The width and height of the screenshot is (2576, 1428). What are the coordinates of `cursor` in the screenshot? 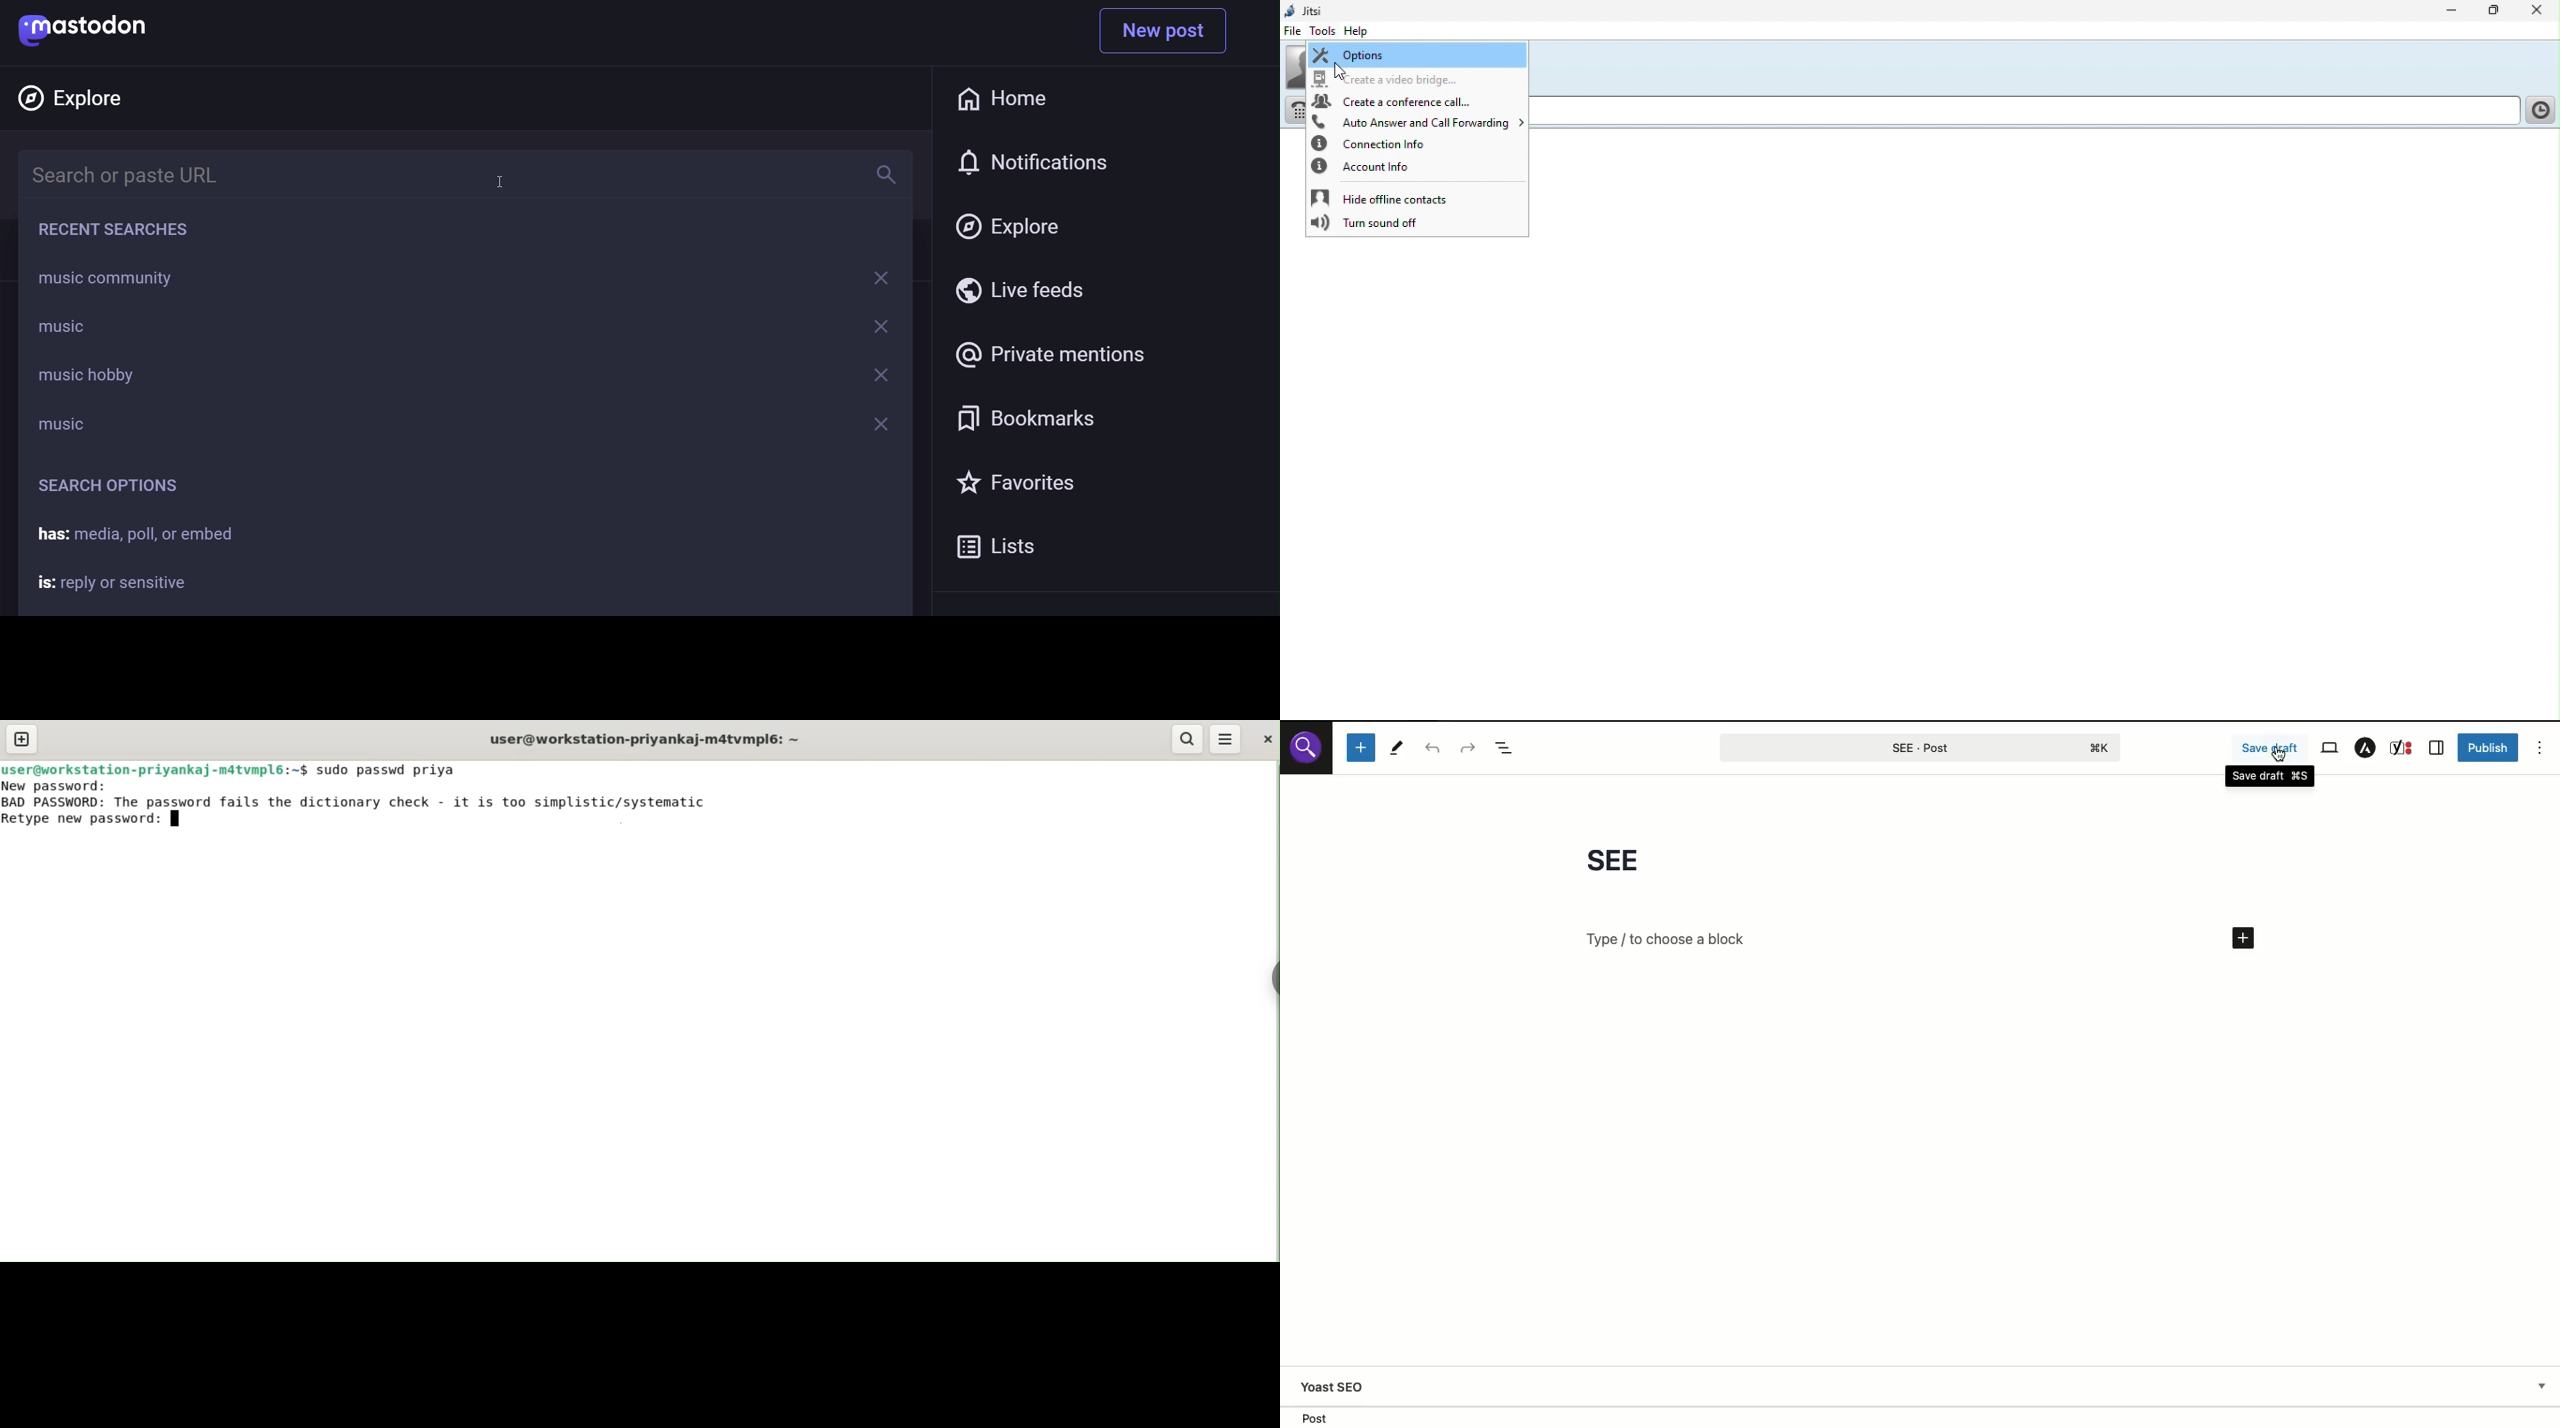 It's located at (499, 184).